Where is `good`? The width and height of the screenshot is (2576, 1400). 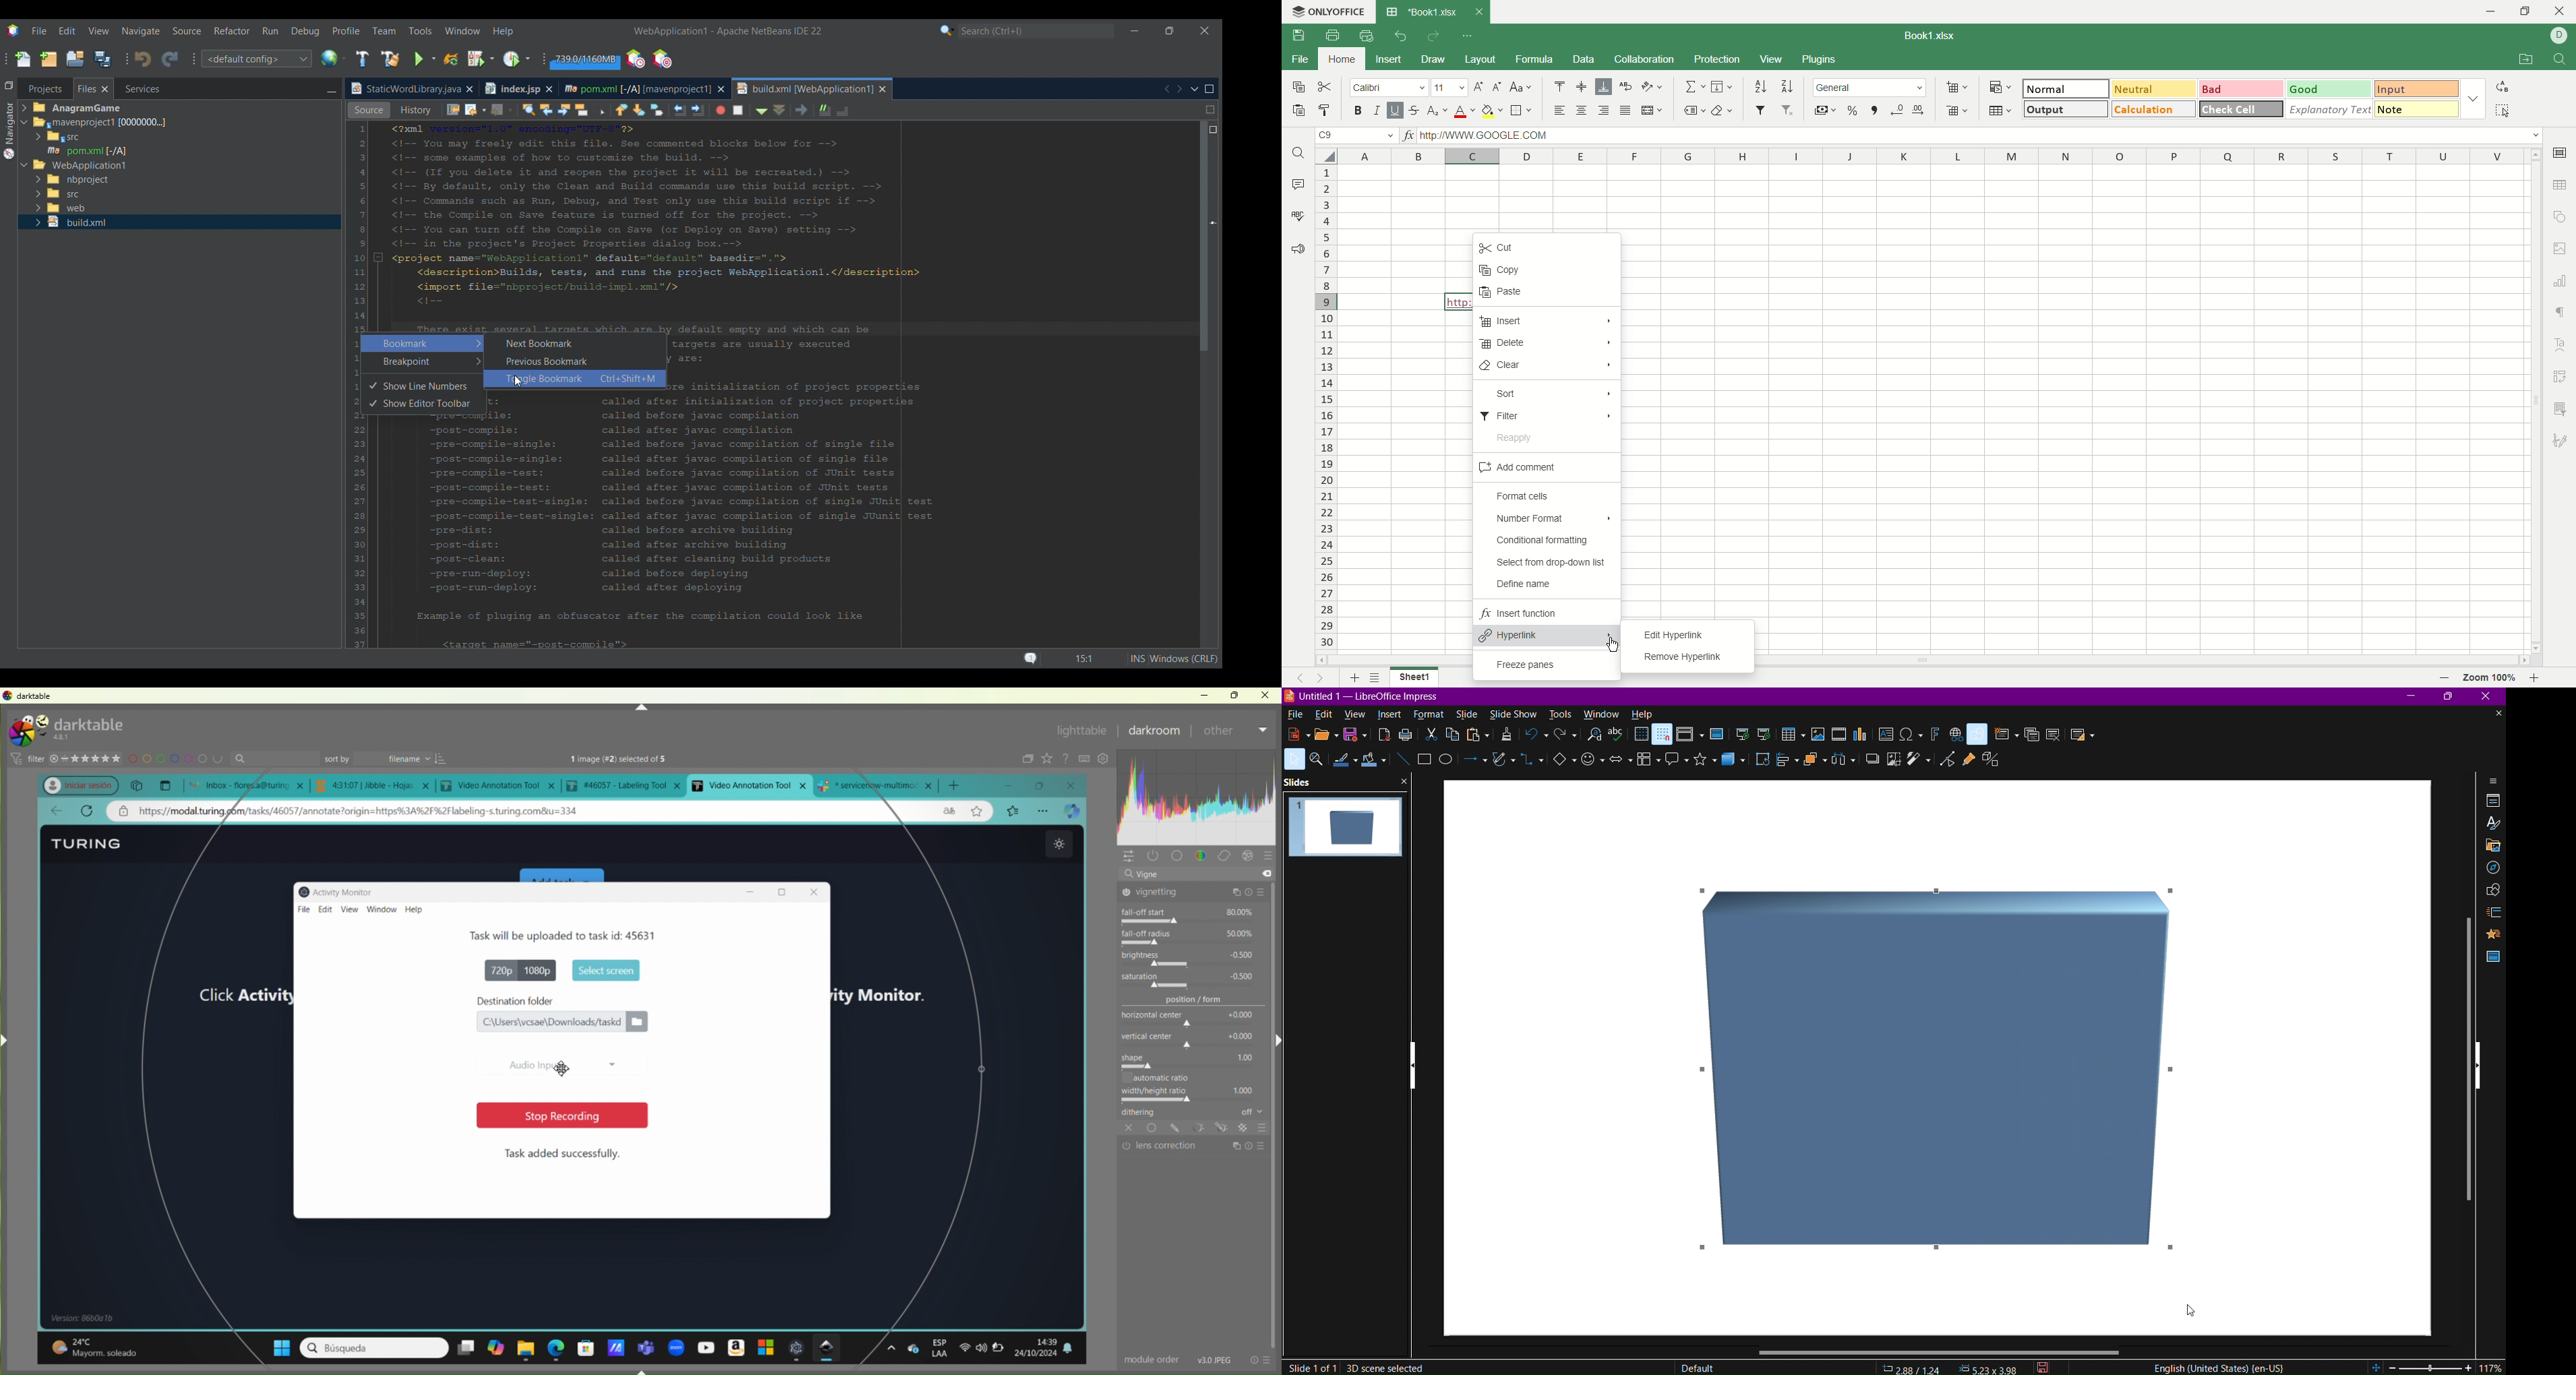 good is located at coordinates (2328, 88).